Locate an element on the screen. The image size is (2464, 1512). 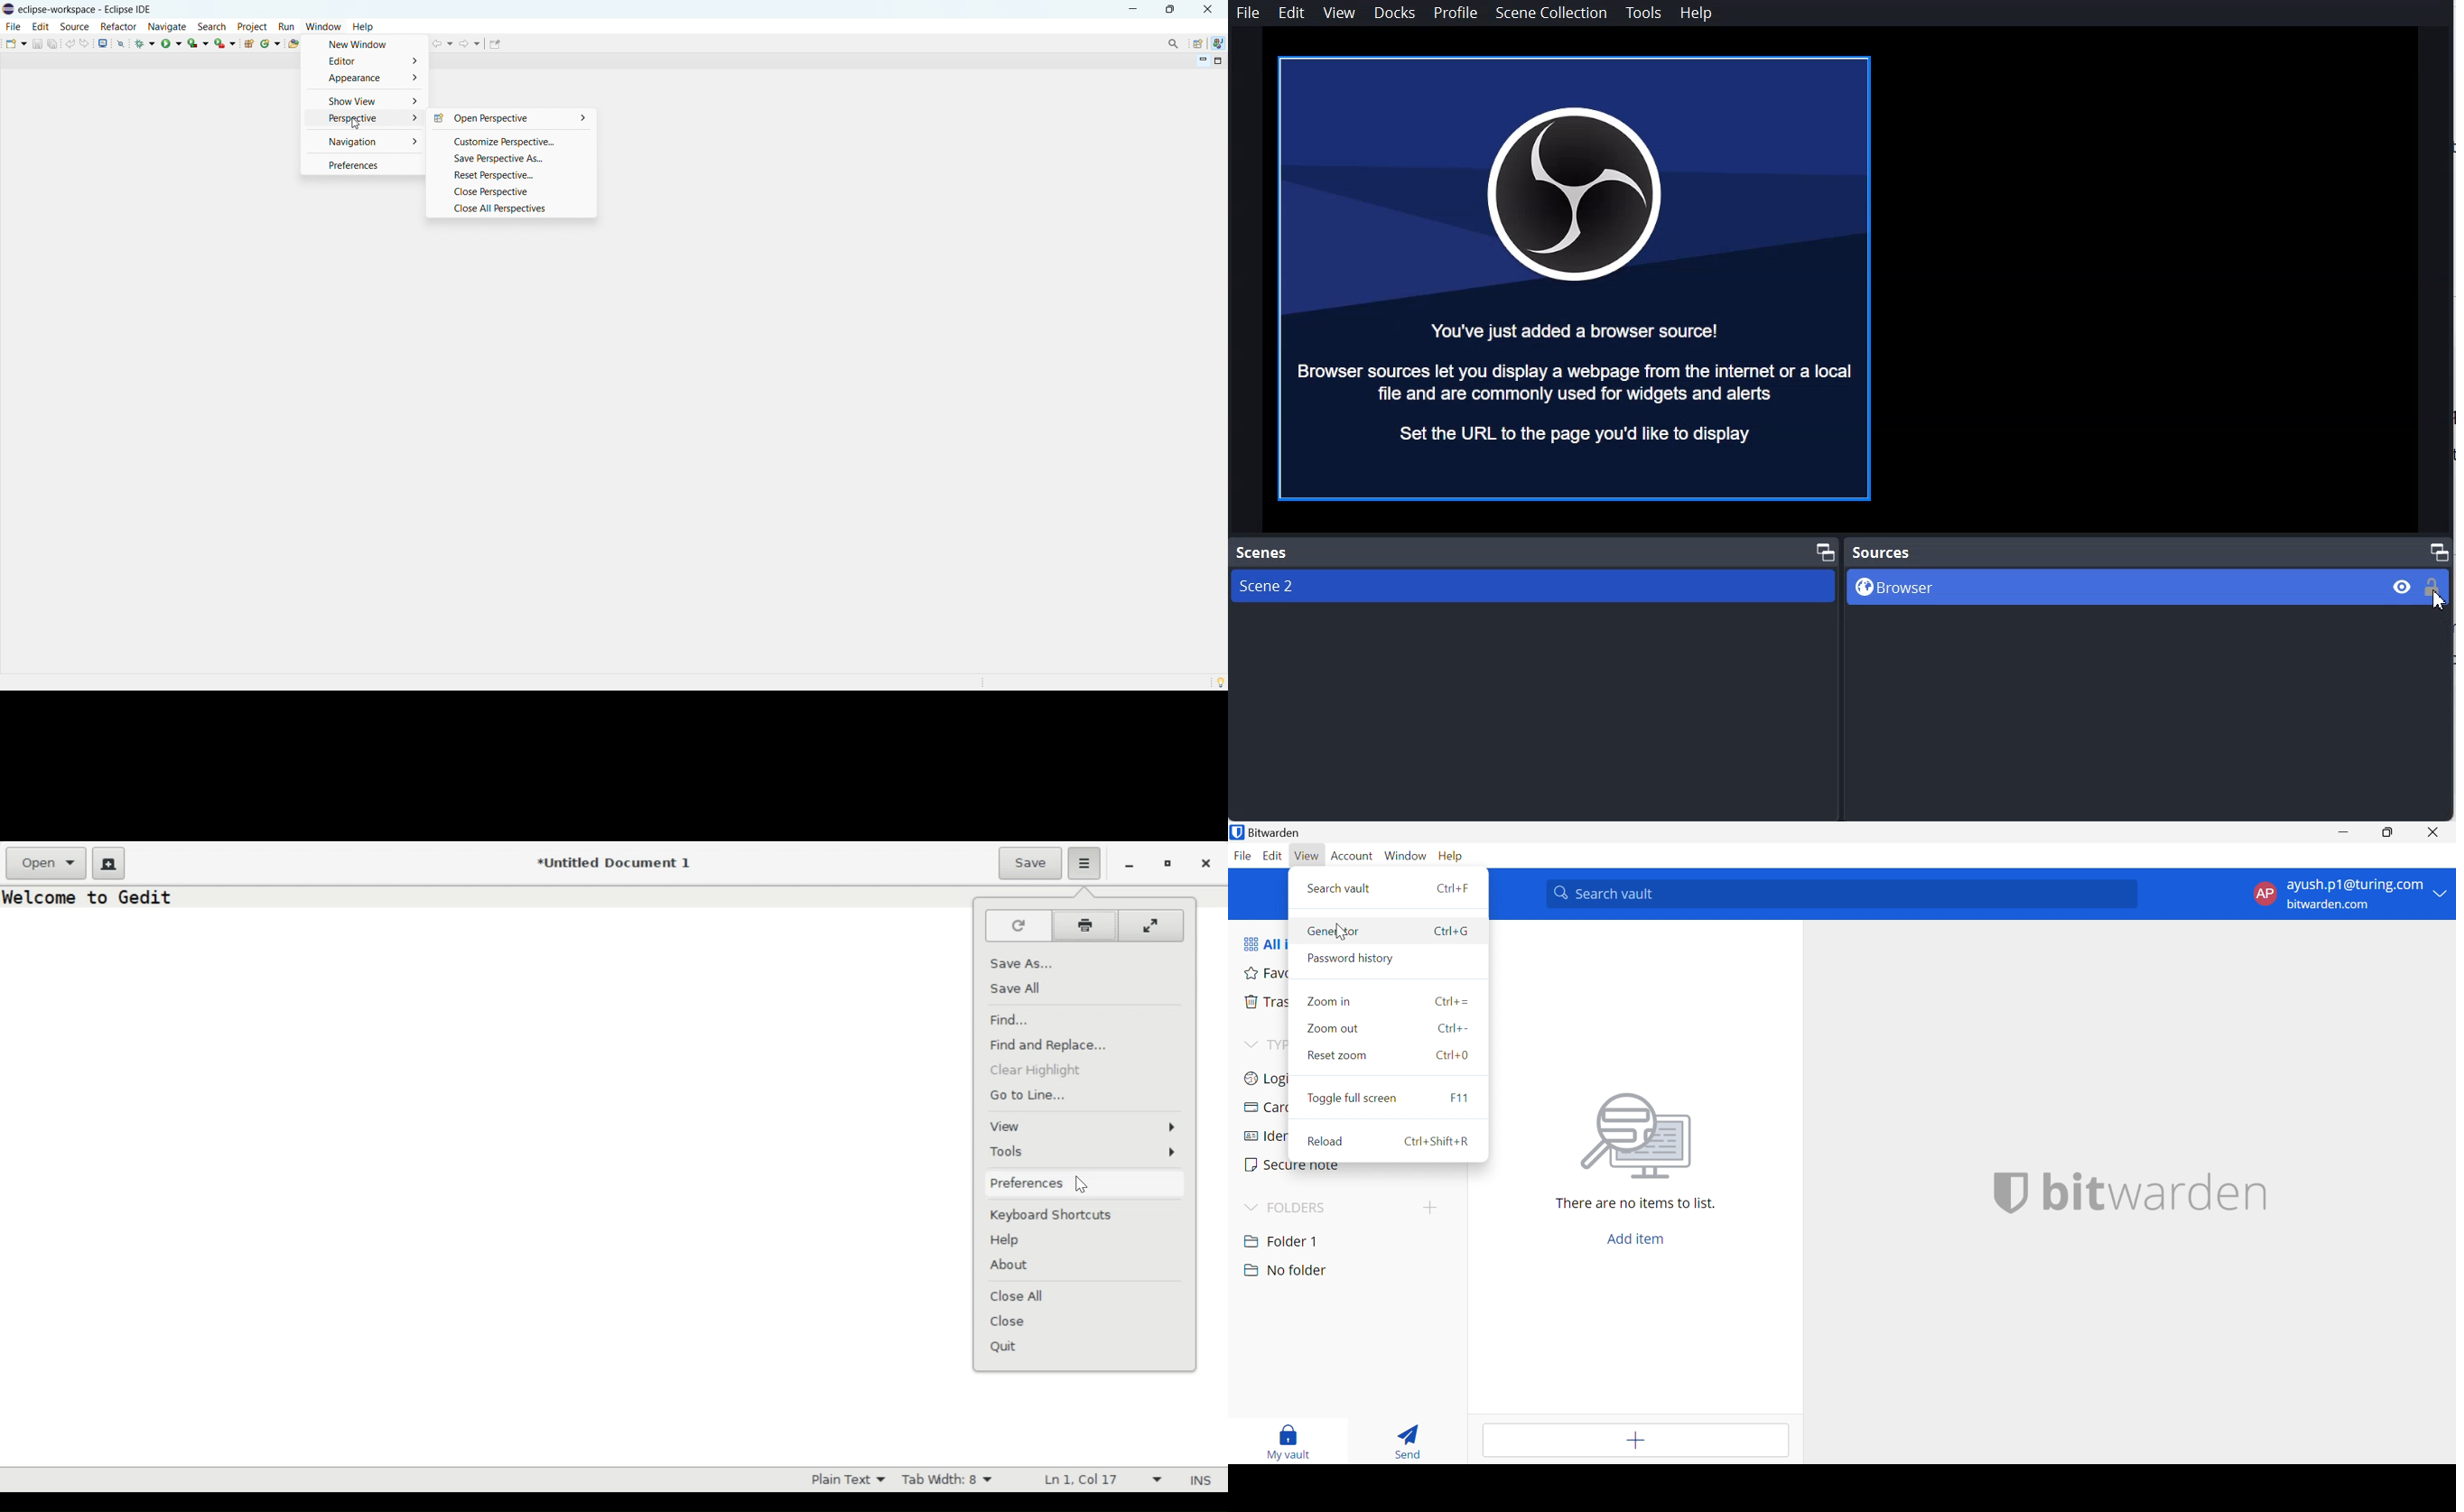
window is located at coordinates (323, 26).